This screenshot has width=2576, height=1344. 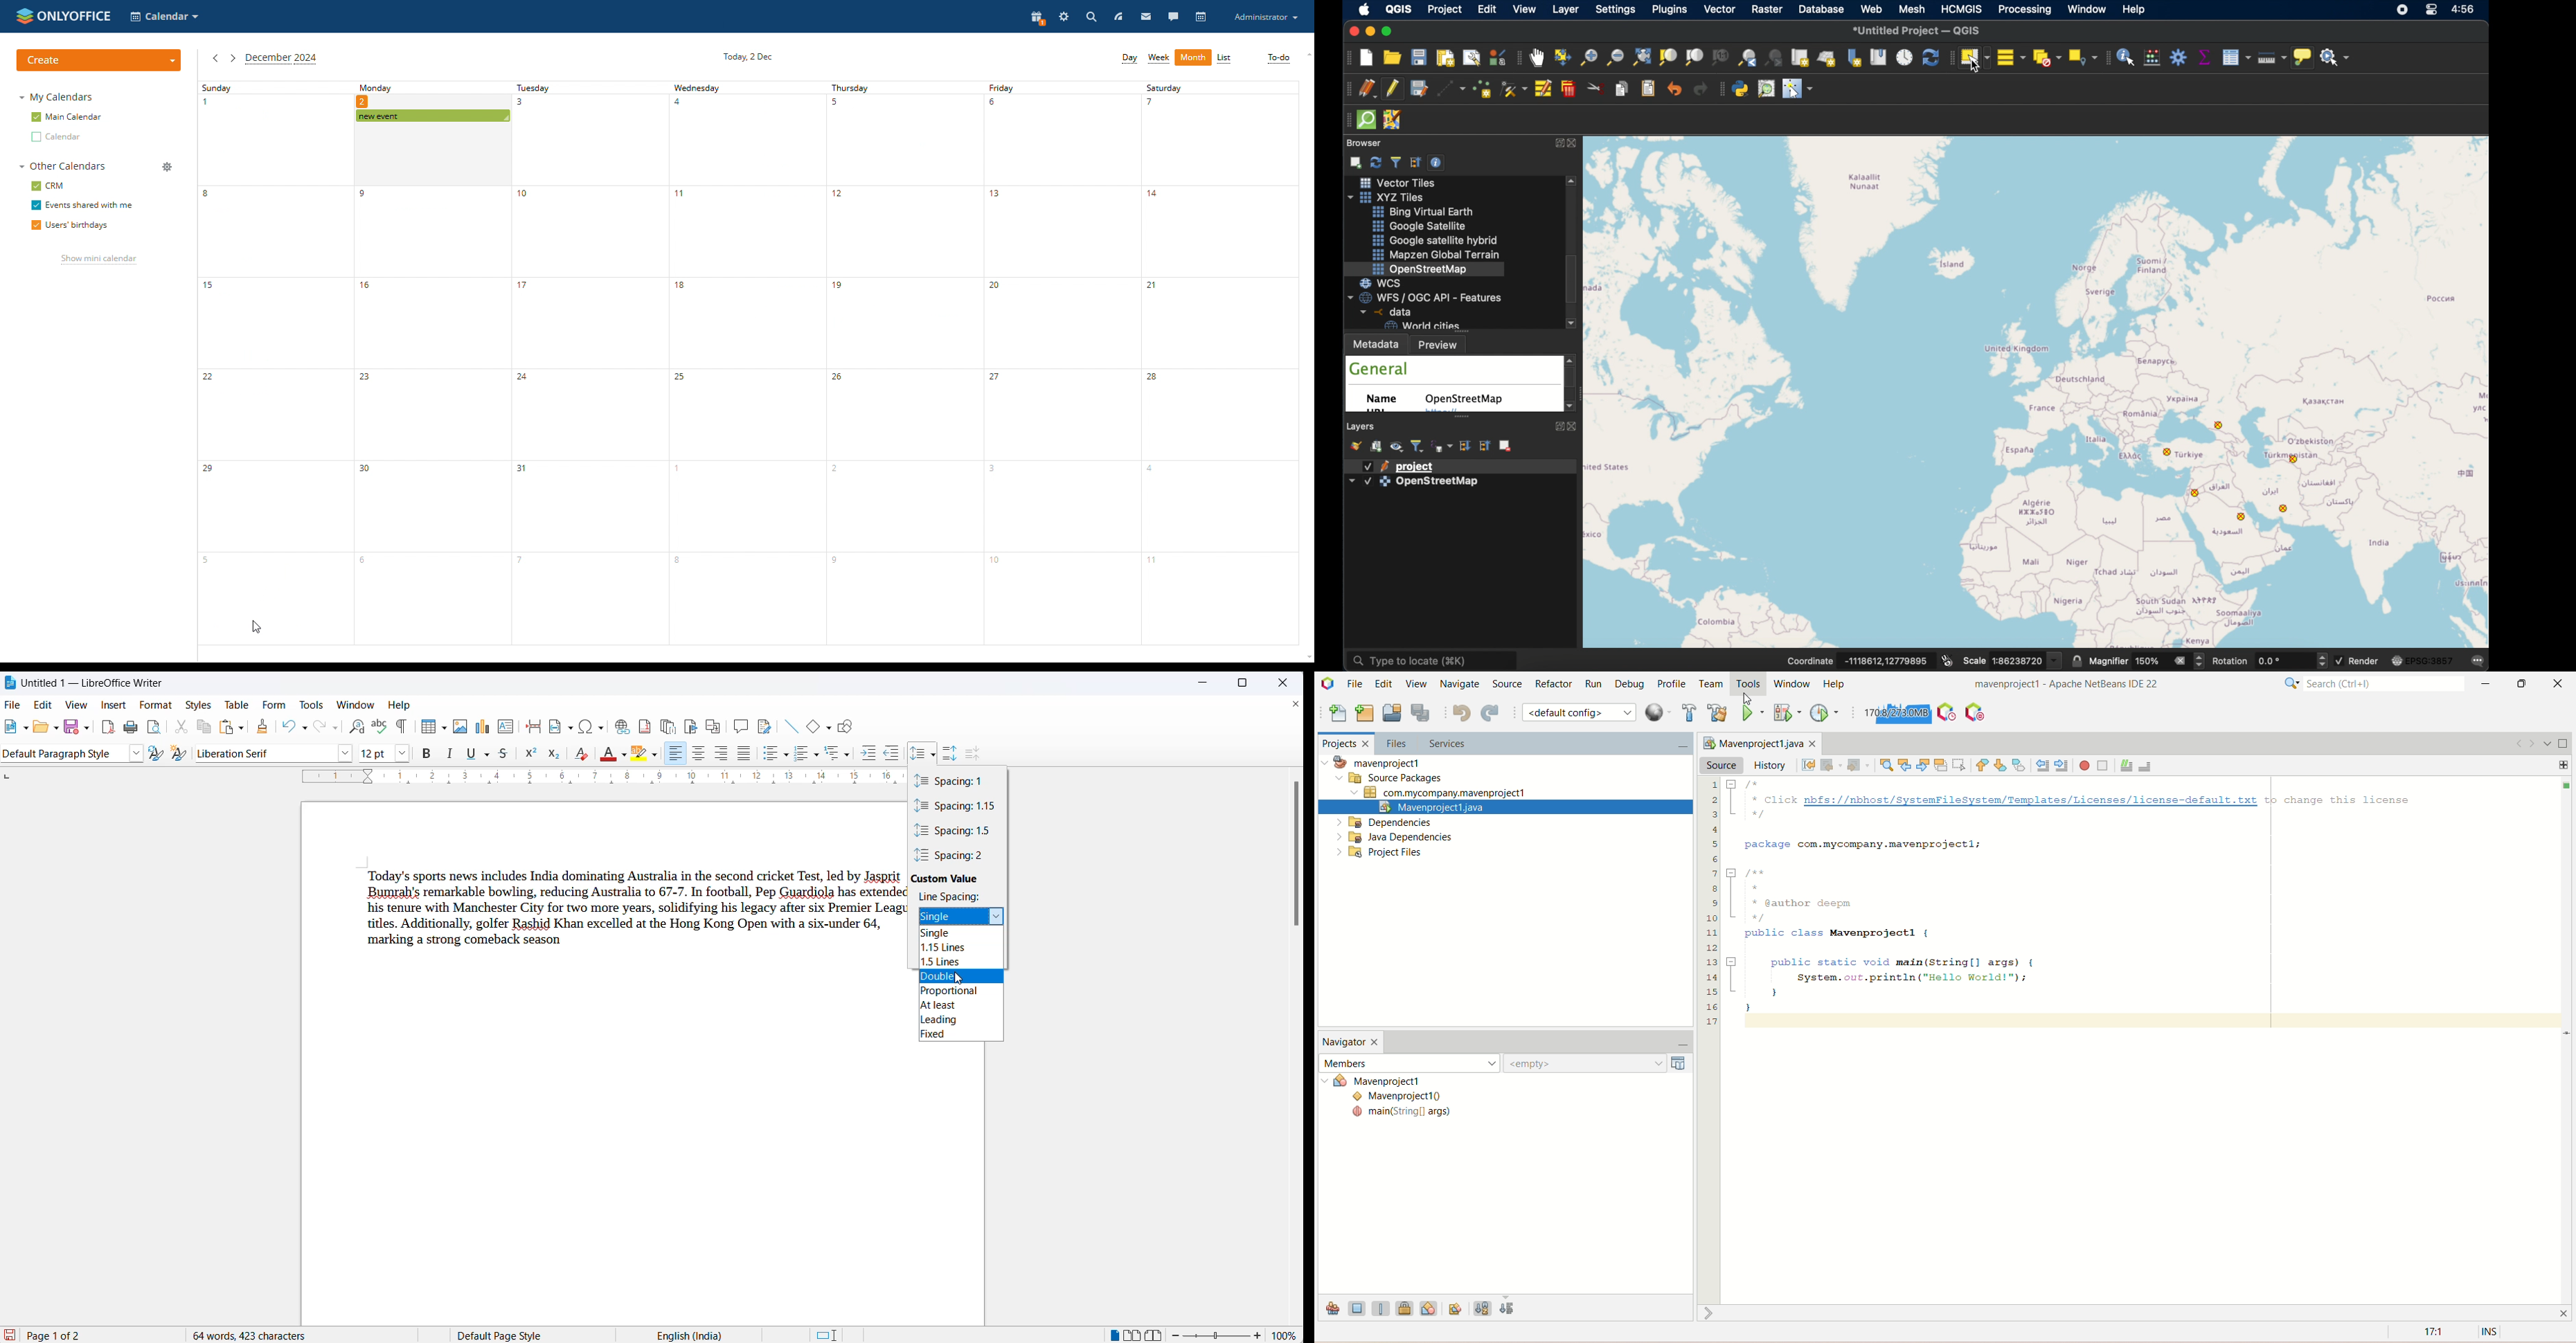 What do you see at coordinates (215, 58) in the screenshot?
I see `previous month` at bounding box center [215, 58].